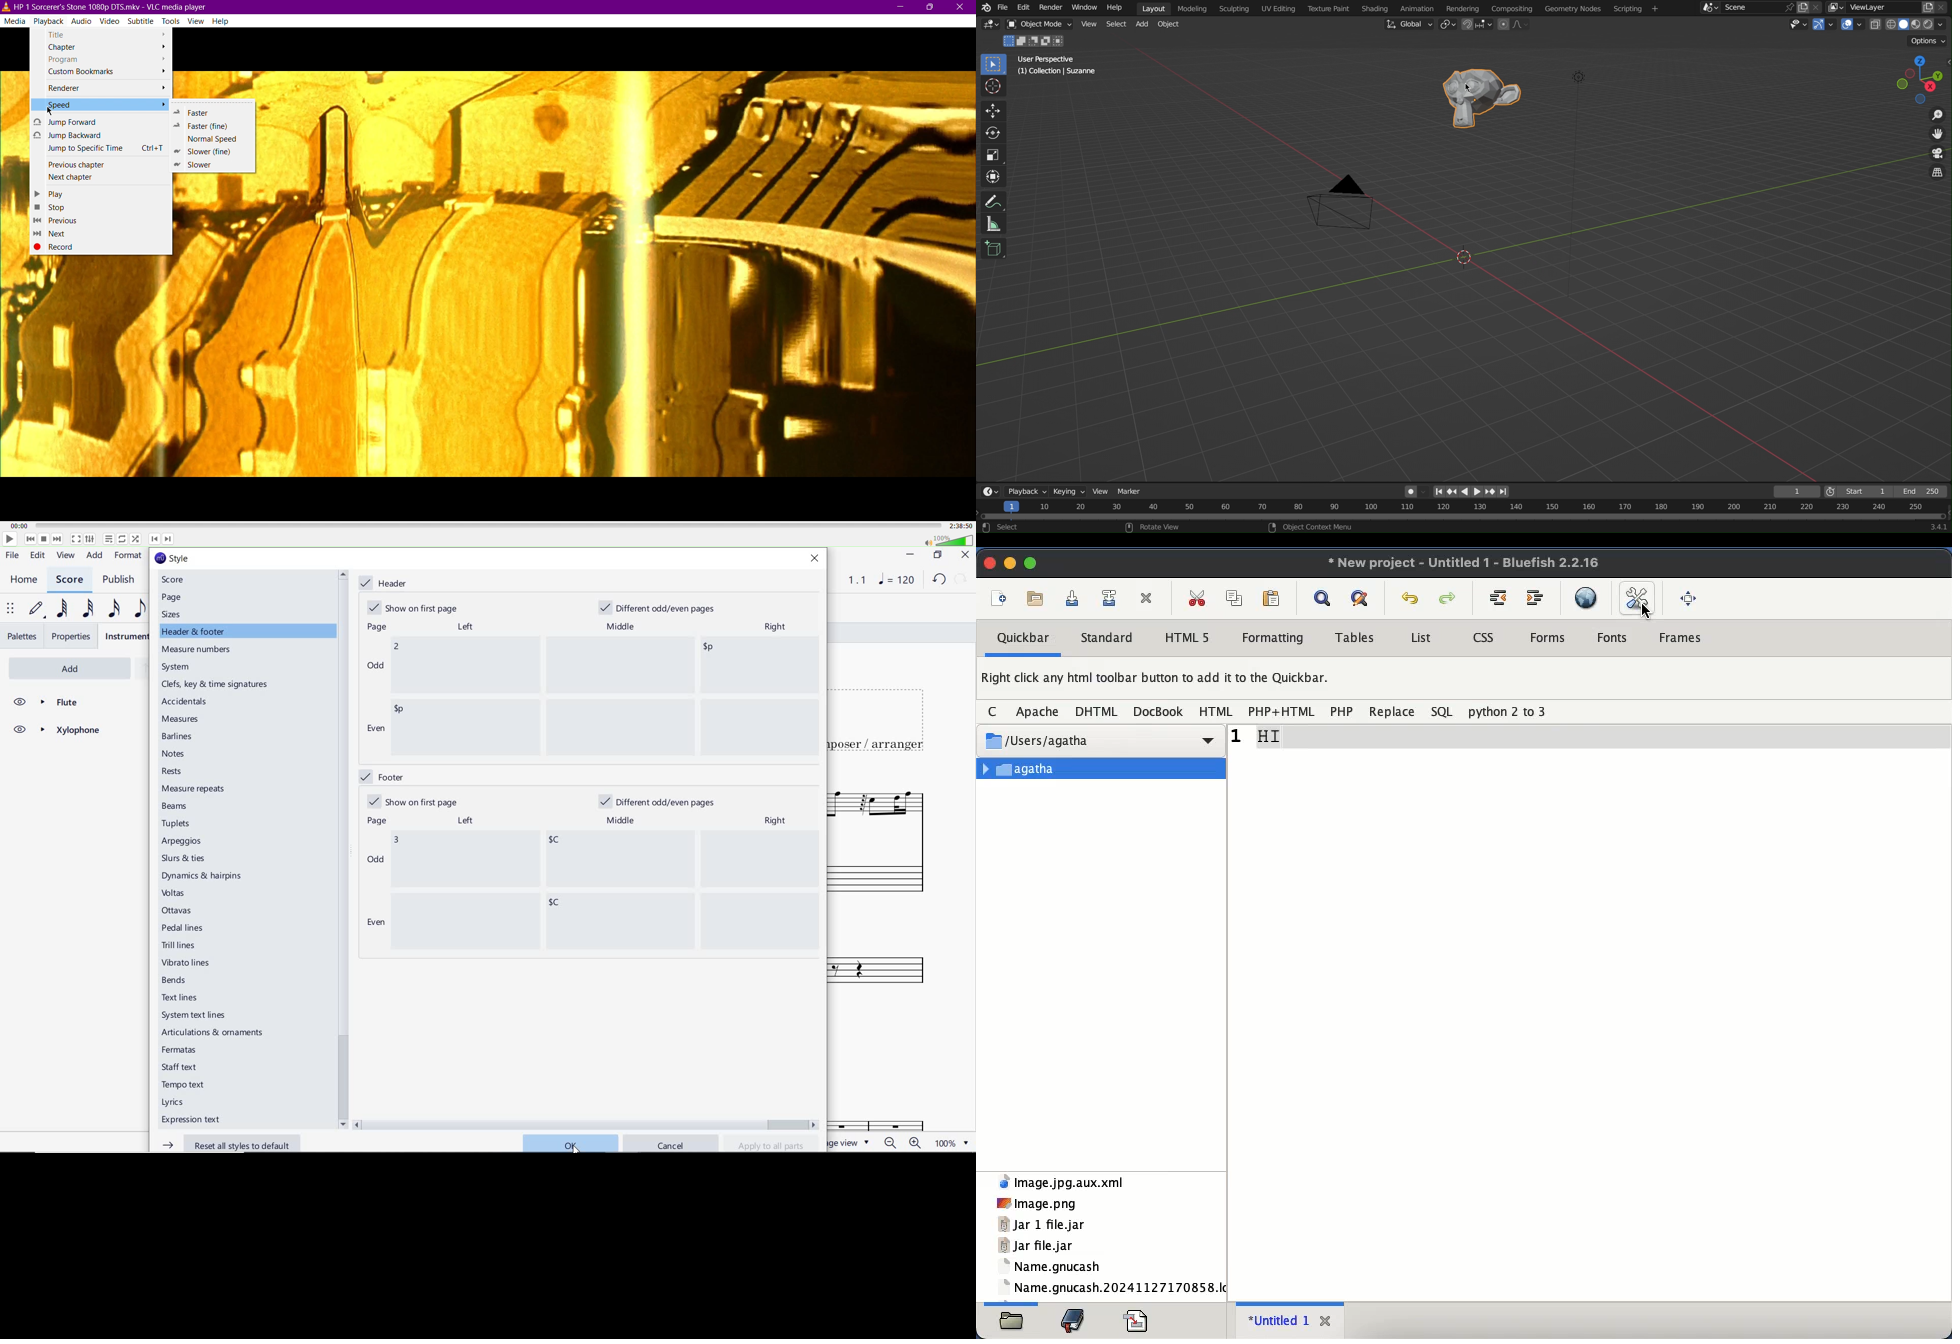 The width and height of the screenshot is (1960, 1344). What do you see at coordinates (140, 608) in the screenshot?
I see `EIGHTH NOTE` at bounding box center [140, 608].